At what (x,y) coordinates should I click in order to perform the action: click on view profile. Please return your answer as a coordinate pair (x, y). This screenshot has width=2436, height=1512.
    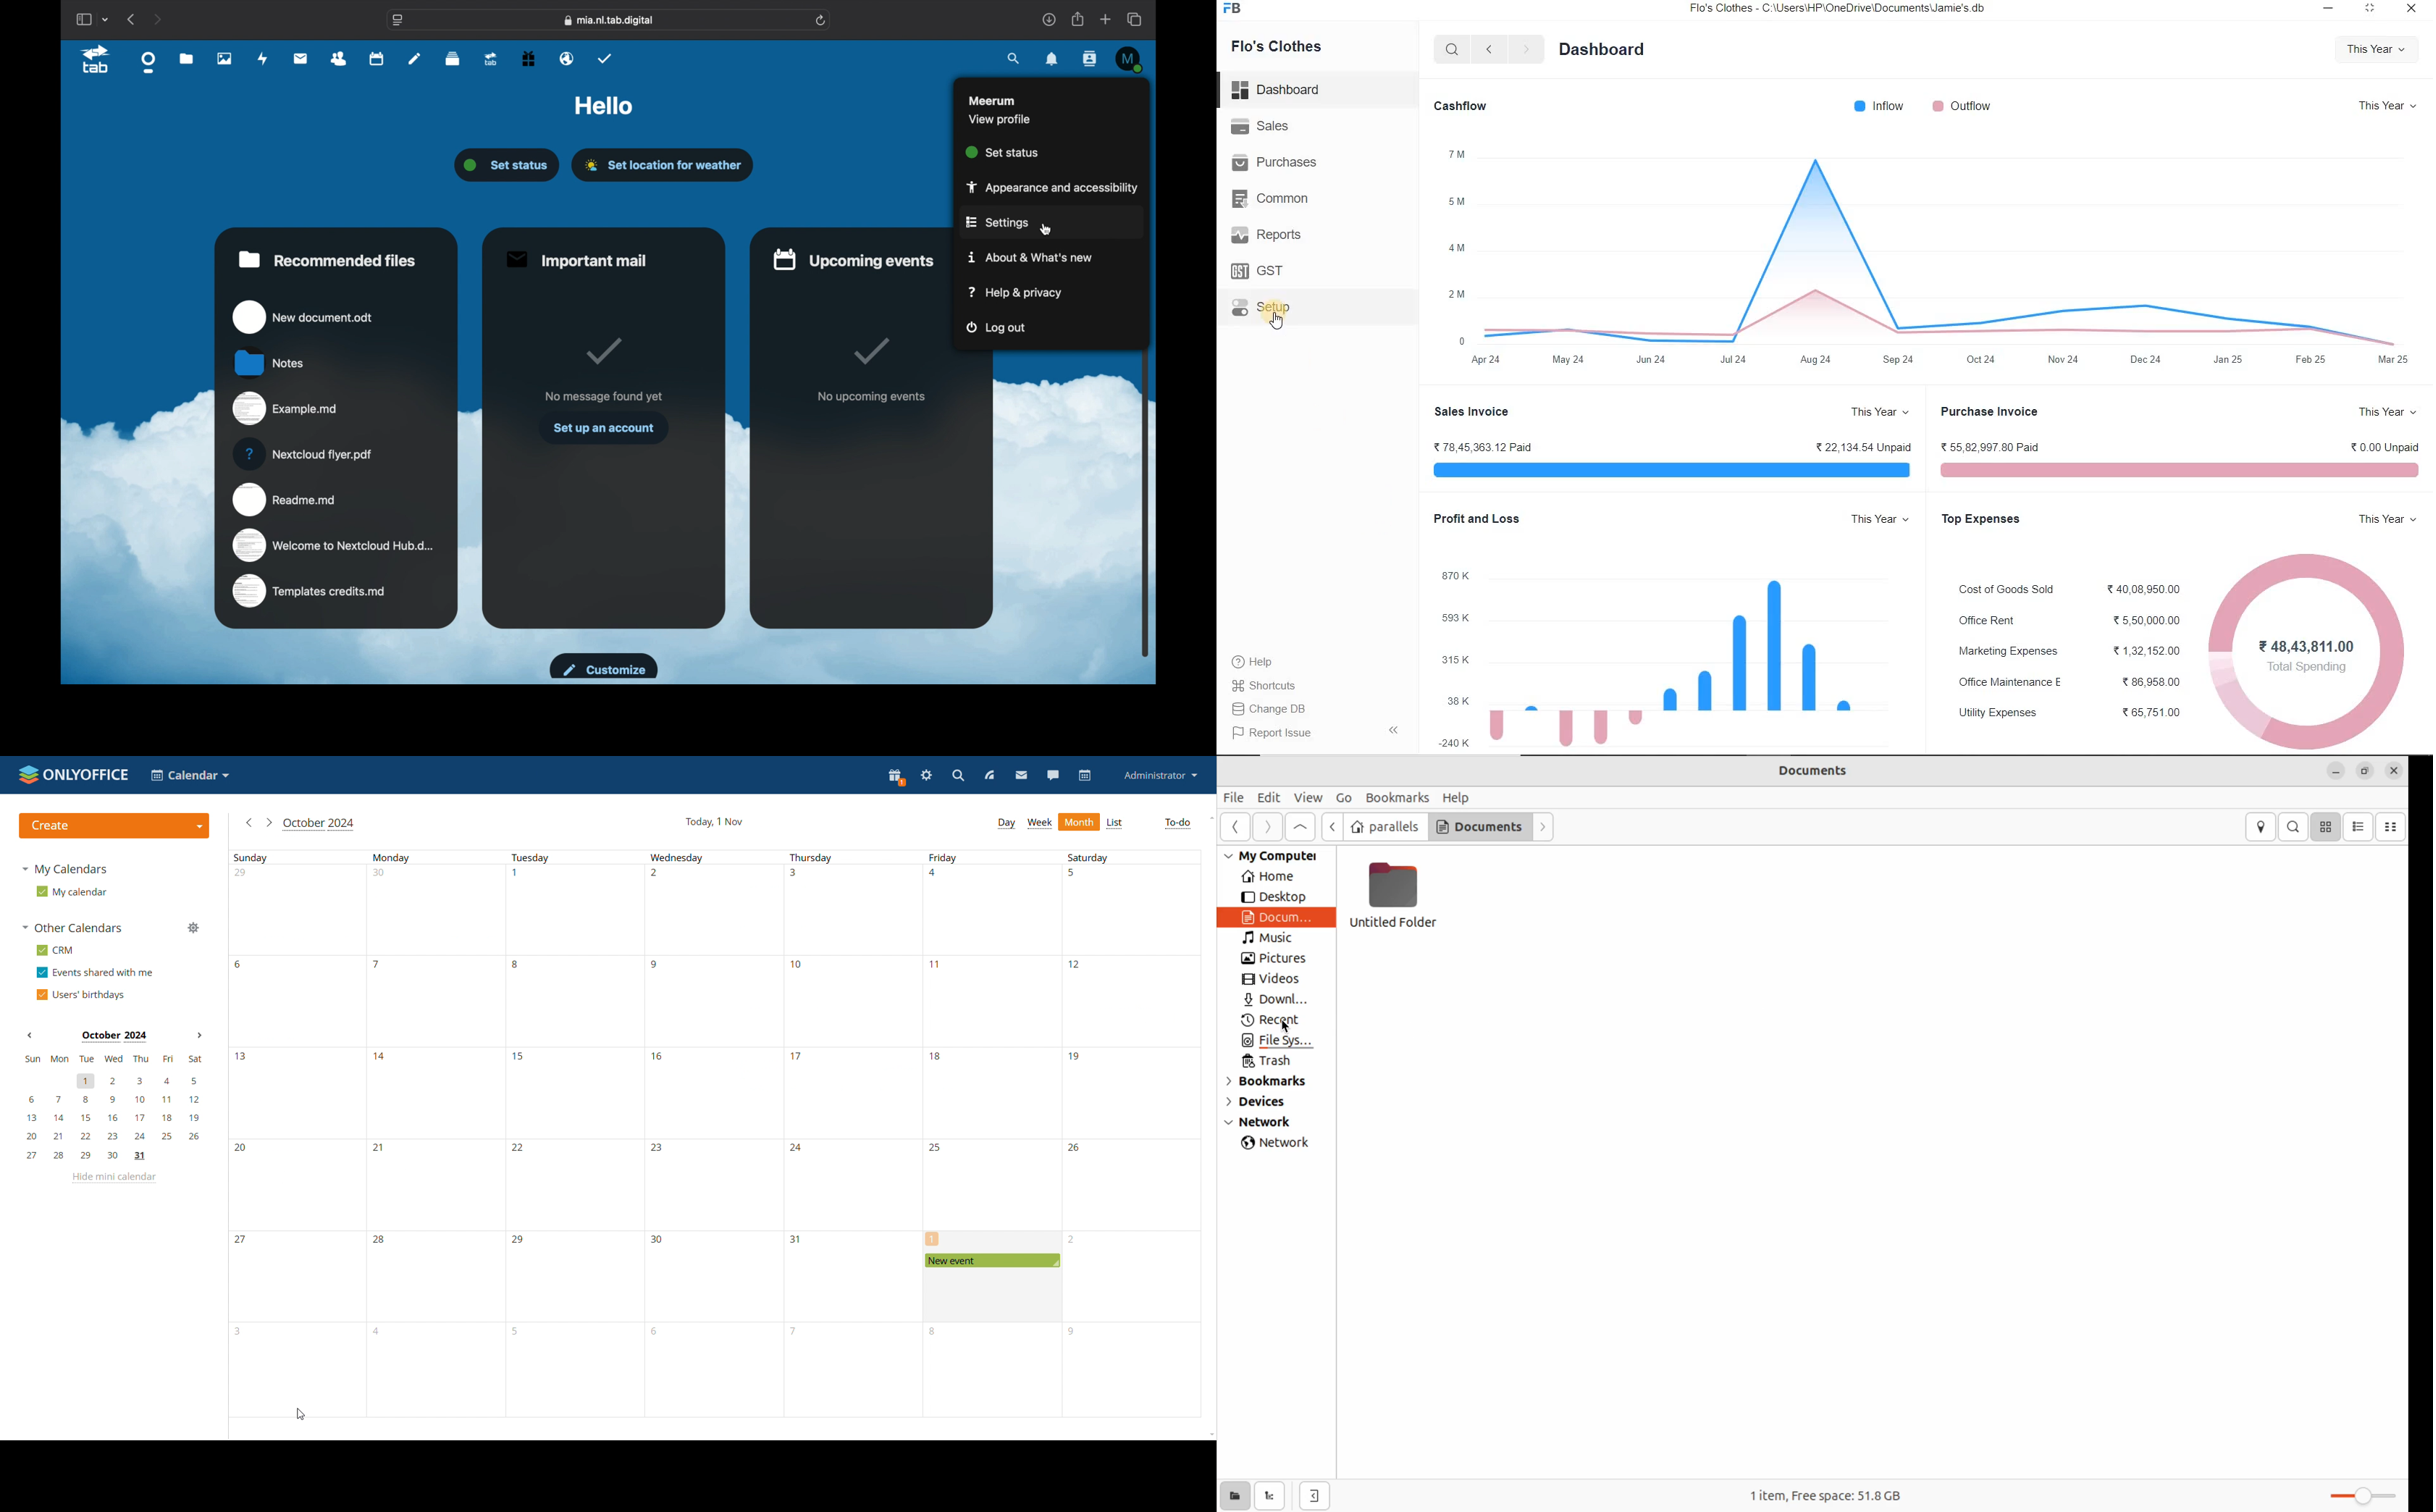
    Looking at the image, I should click on (1002, 119).